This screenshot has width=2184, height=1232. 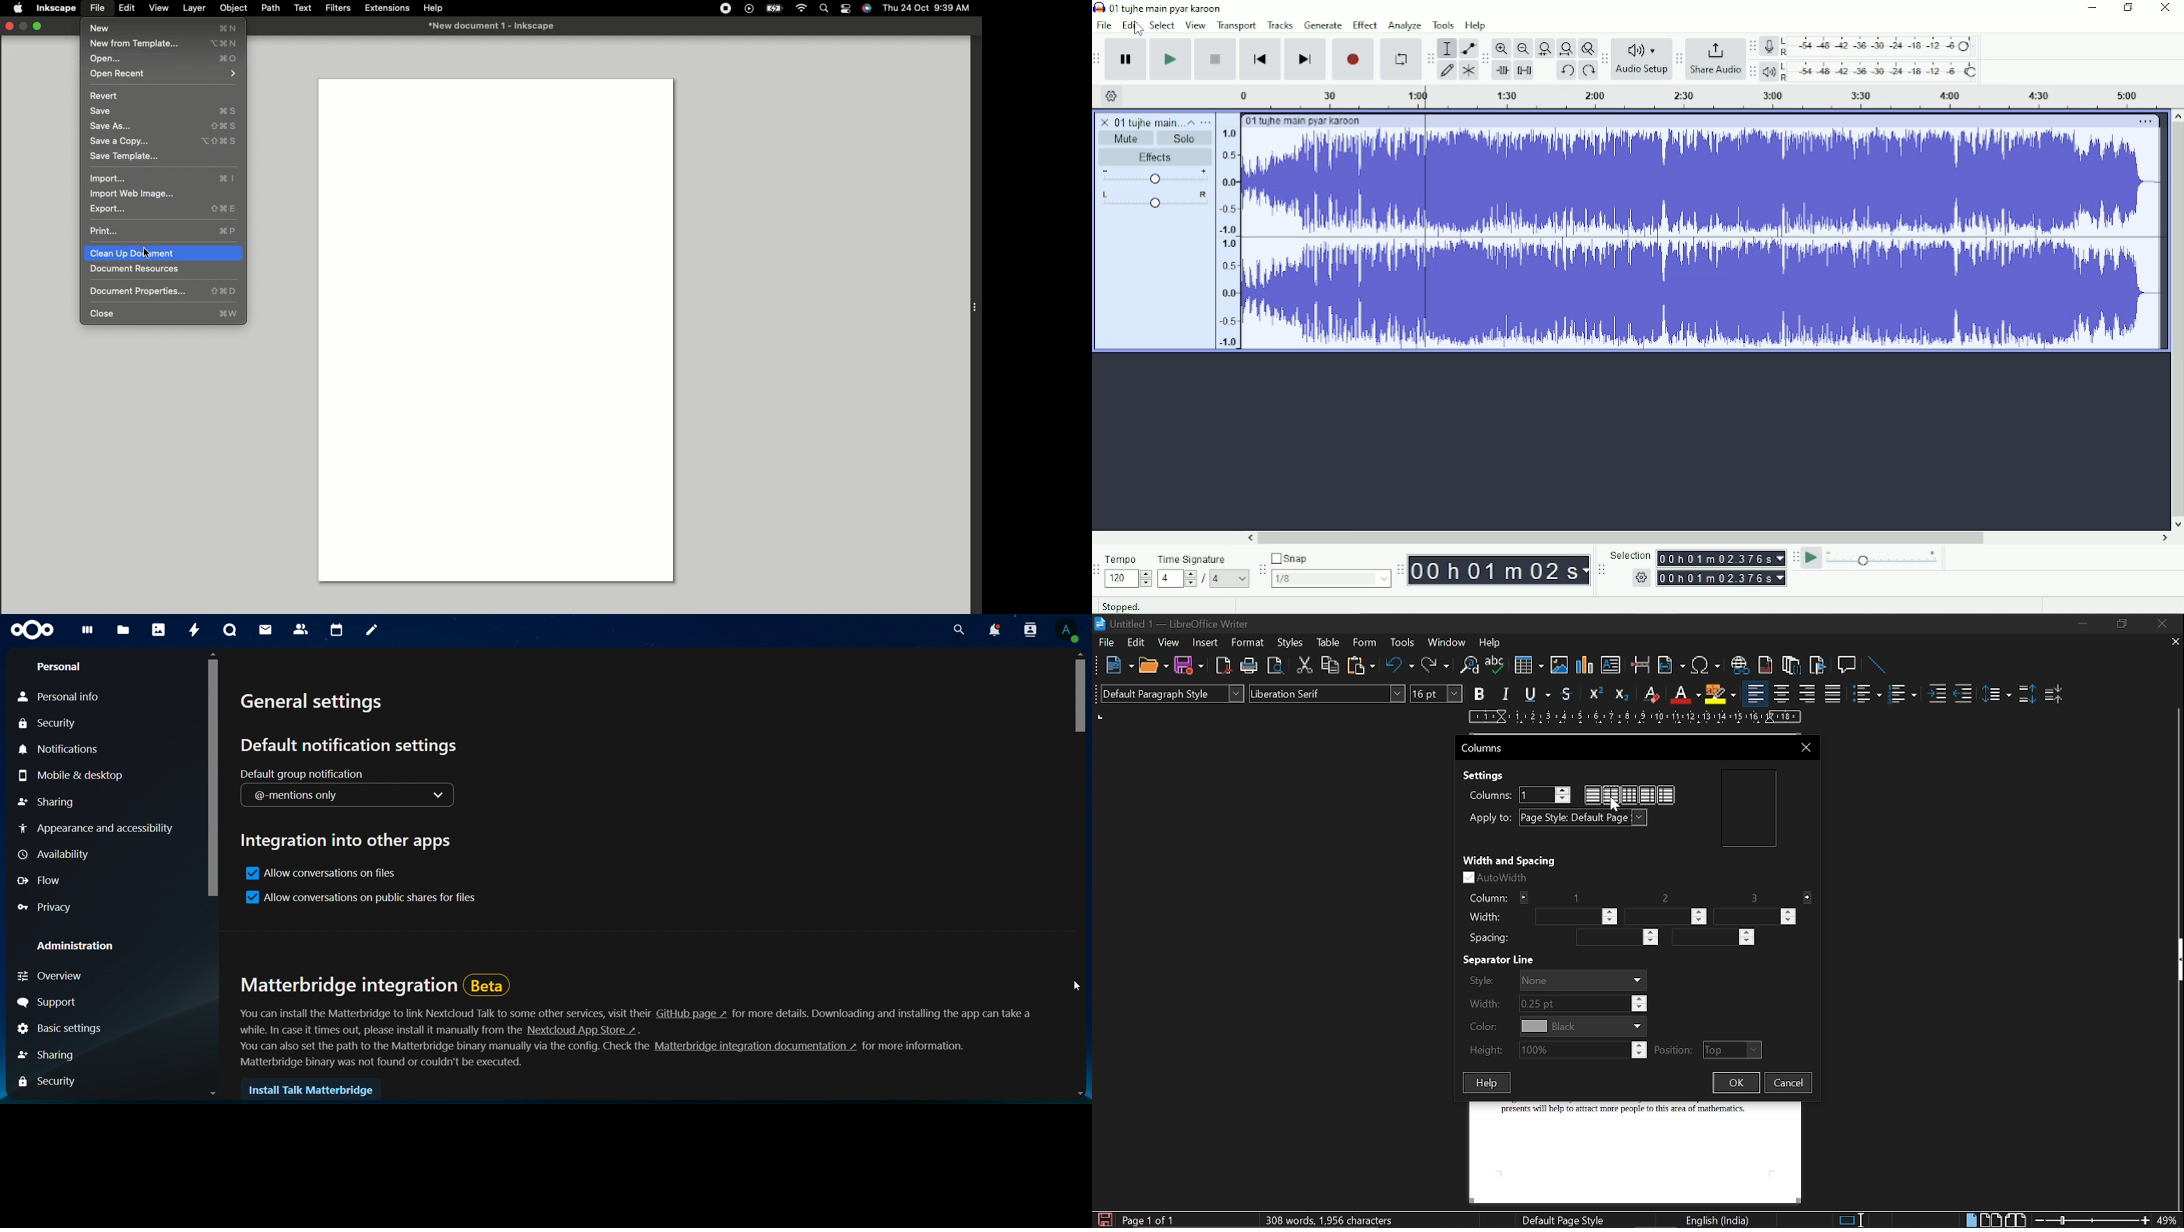 What do you see at coordinates (1074, 981) in the screenshot?
I see `cursor` at bounding box center [1074, 981].